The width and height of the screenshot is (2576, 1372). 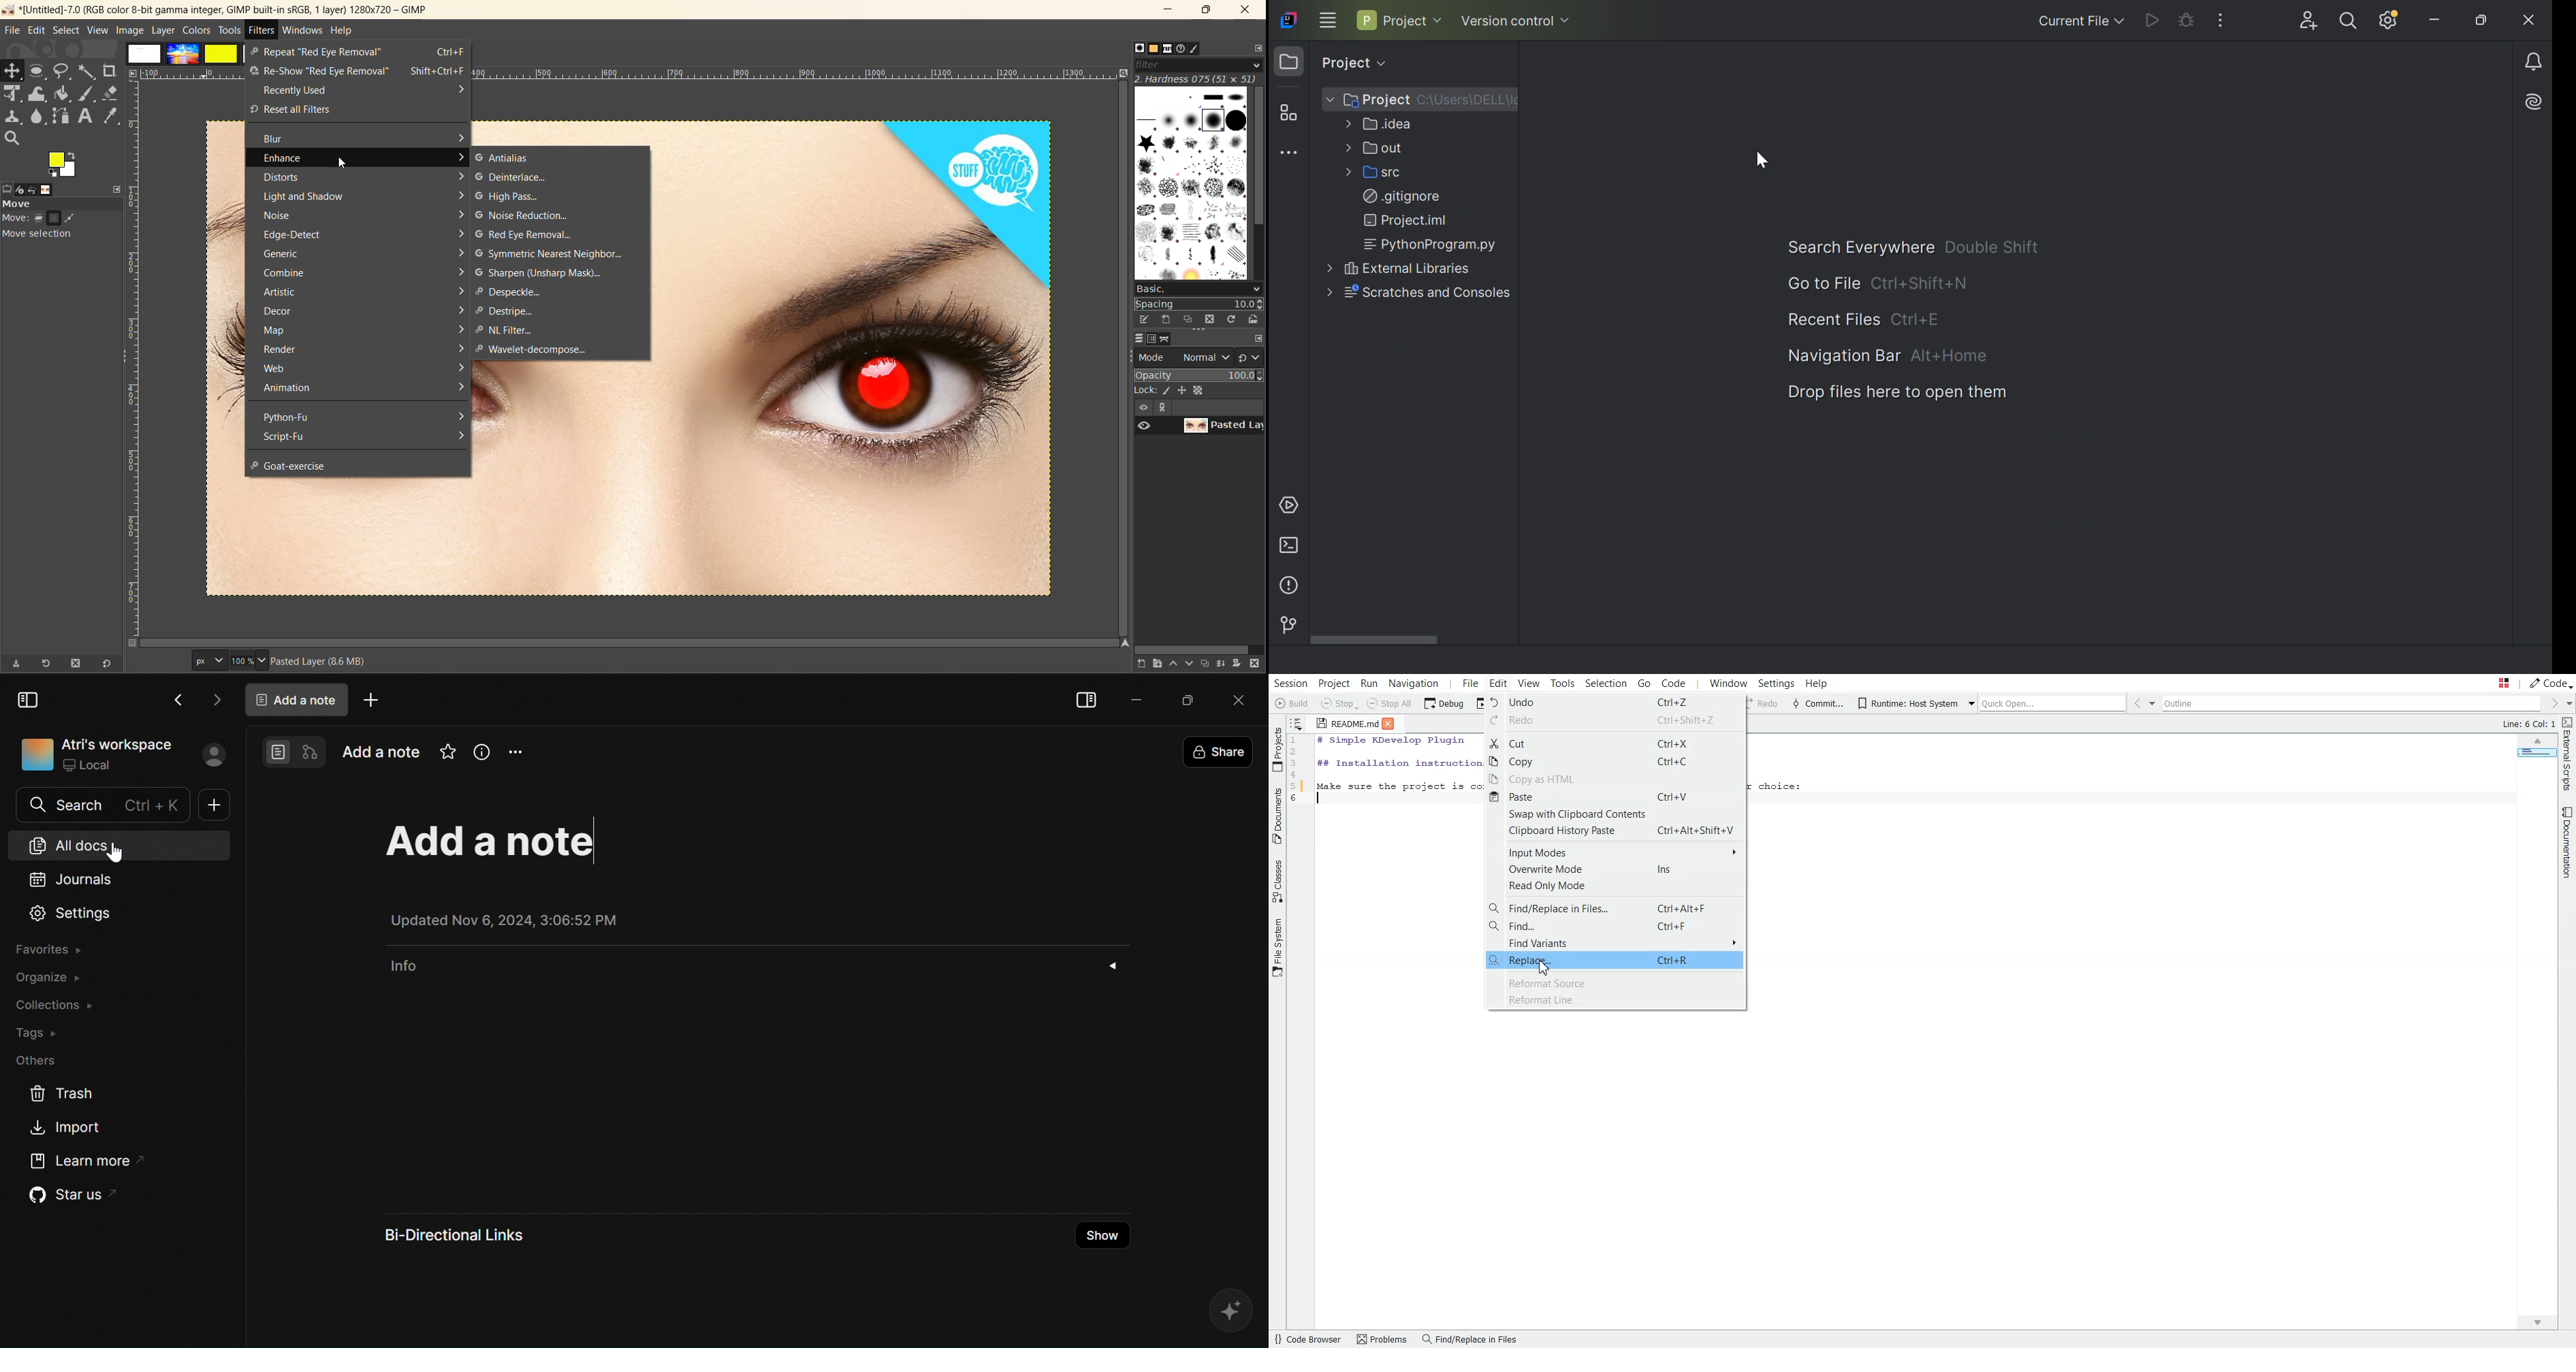 I want to click on ink, so click(x=1168, y=390).